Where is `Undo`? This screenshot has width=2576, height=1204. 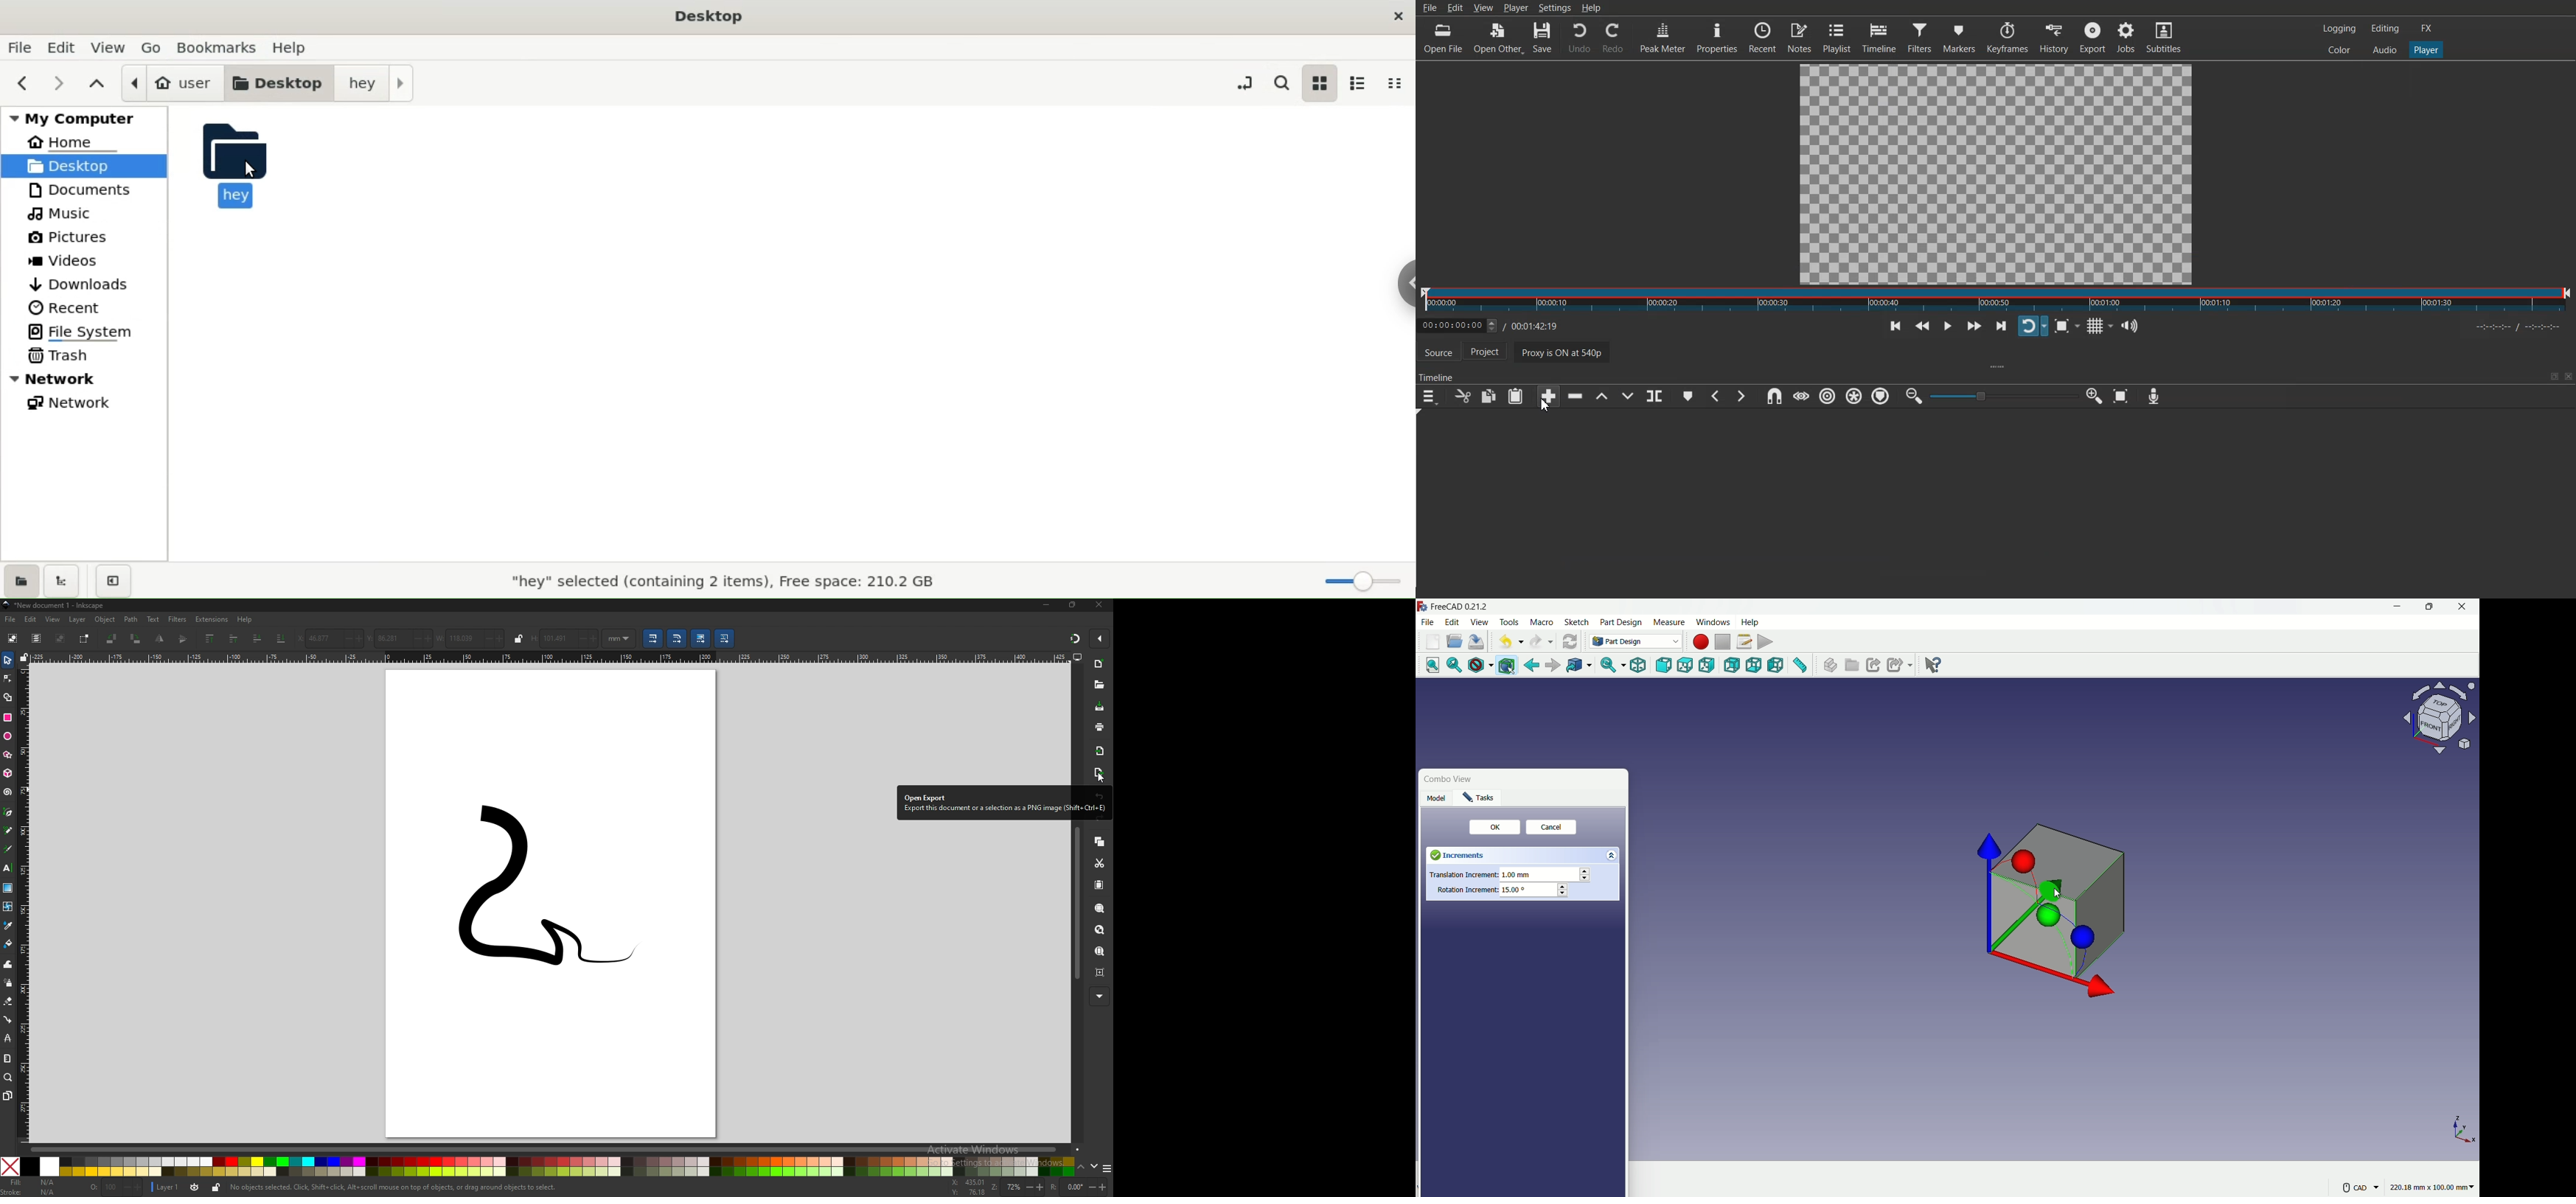
Undo is located at coordinates (1579, 38).